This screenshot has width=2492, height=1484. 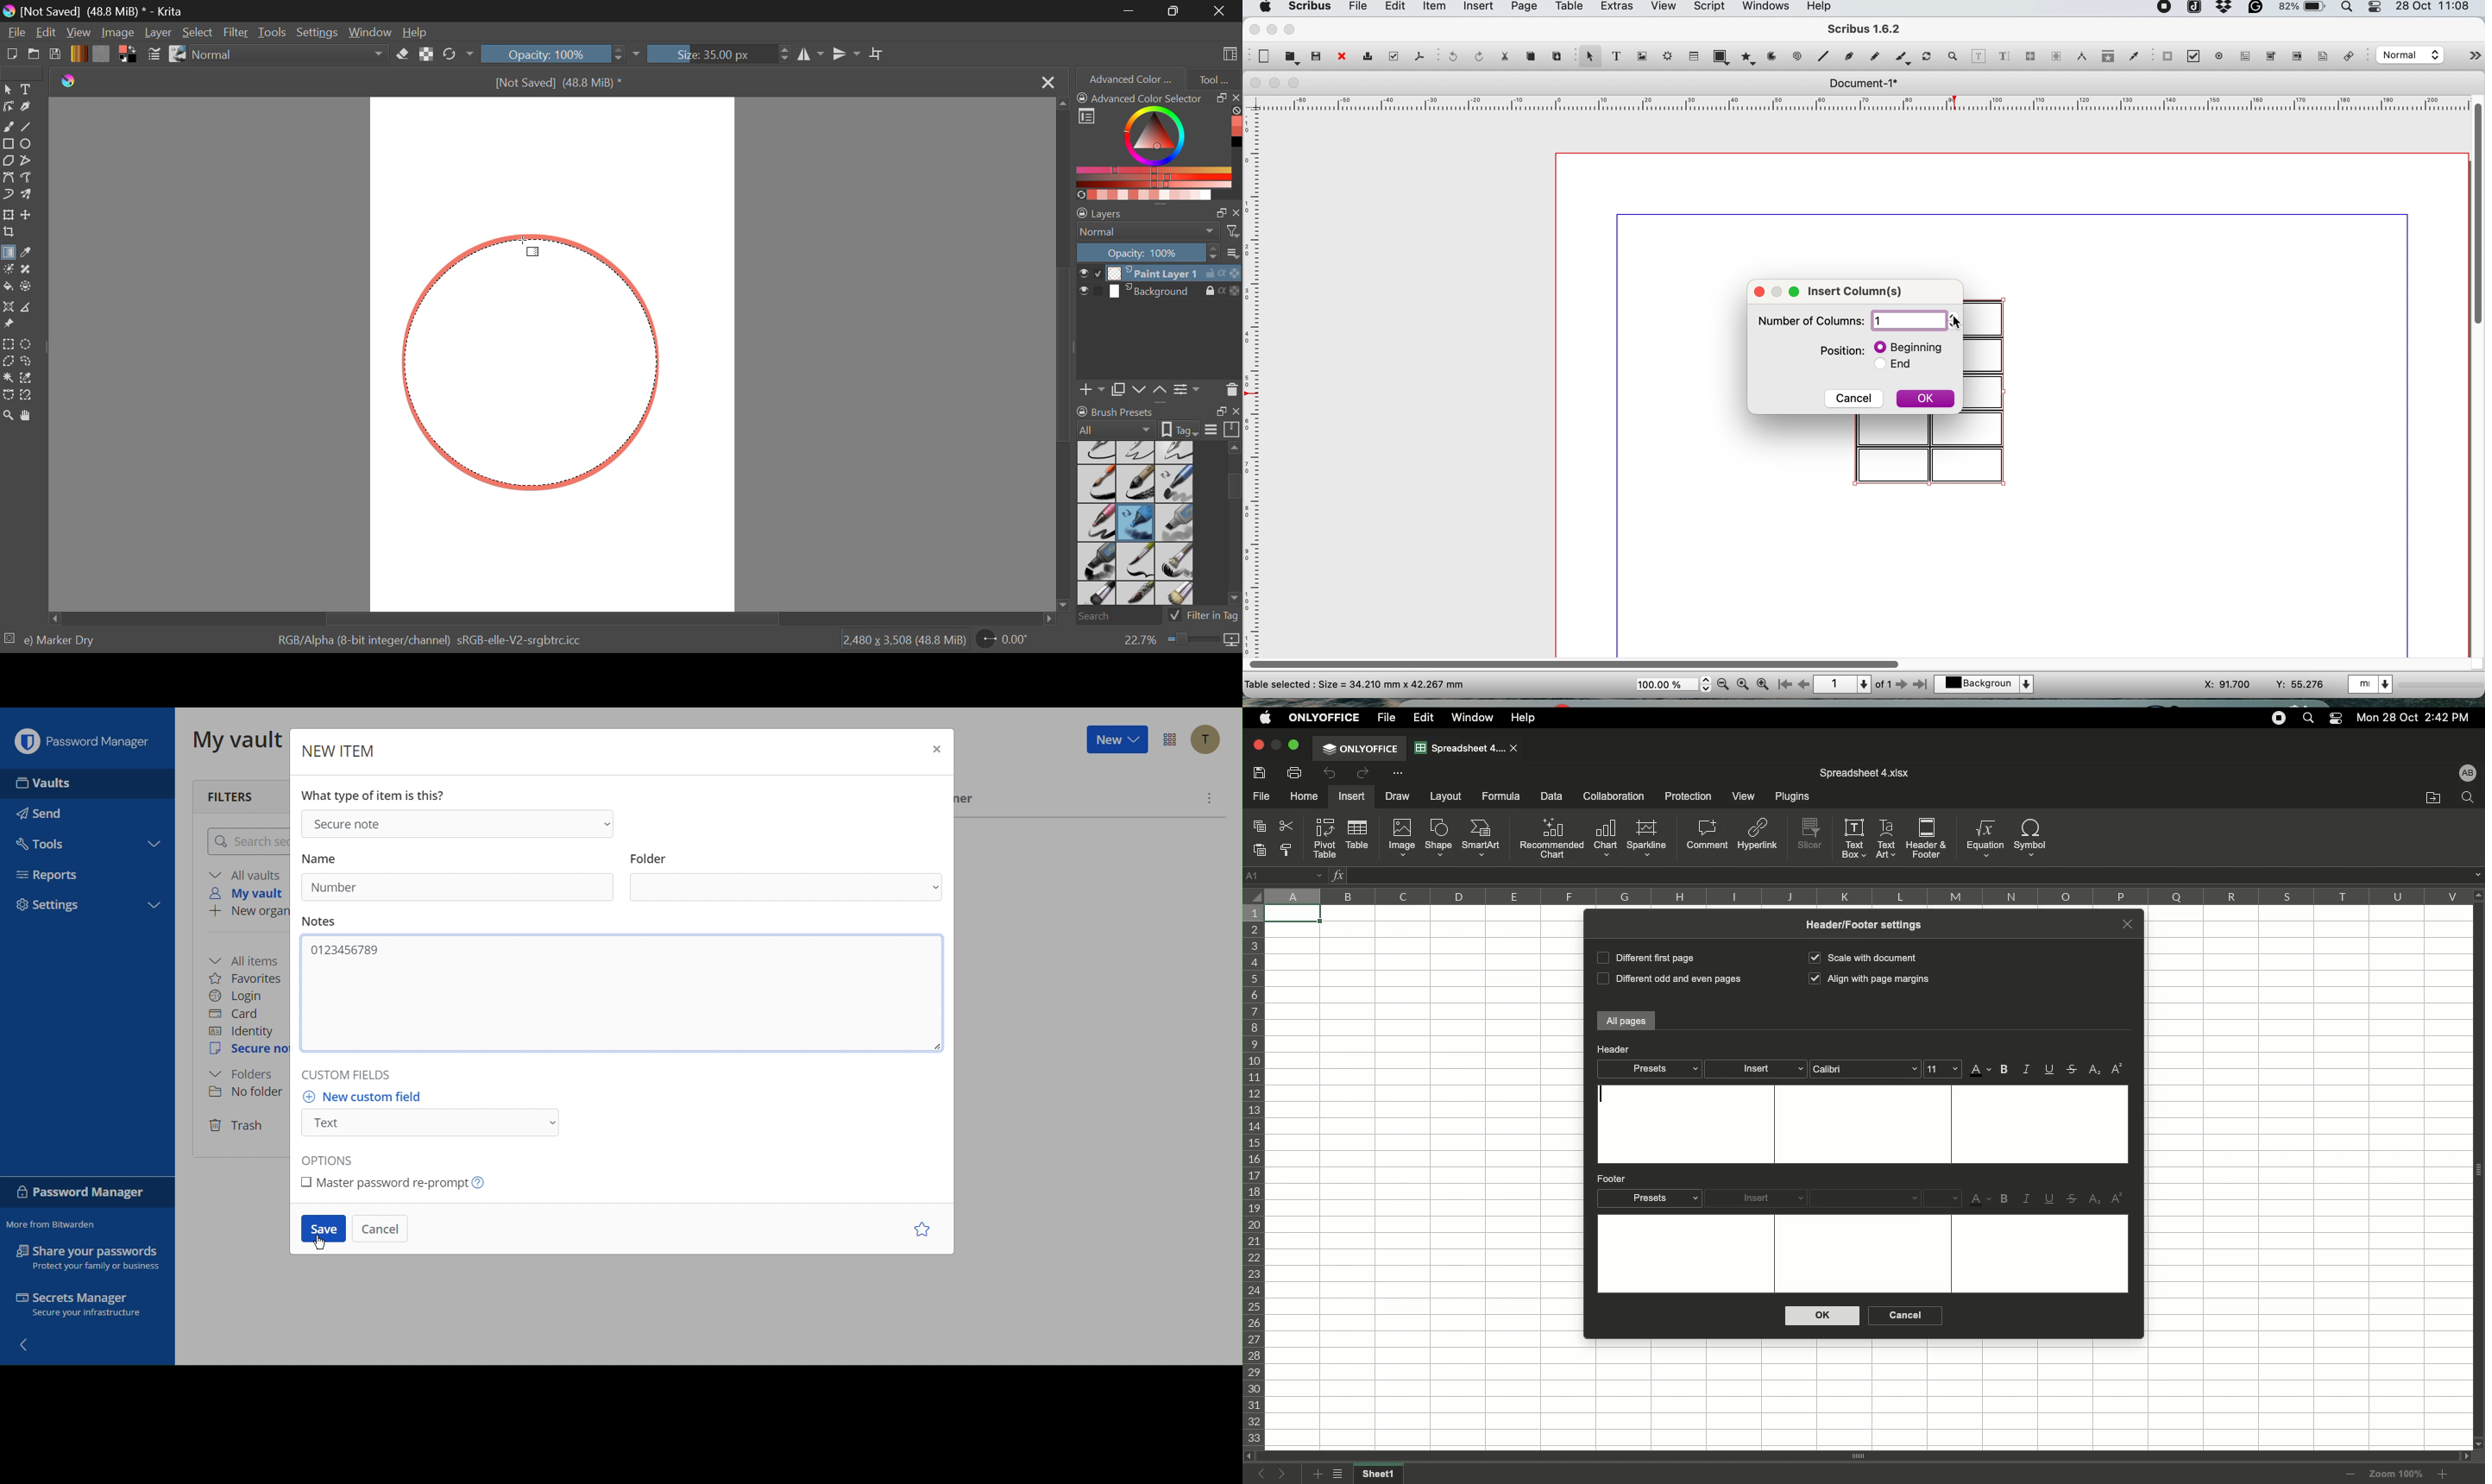 I want to click on Password Manager, so click(x=85, y=1192).